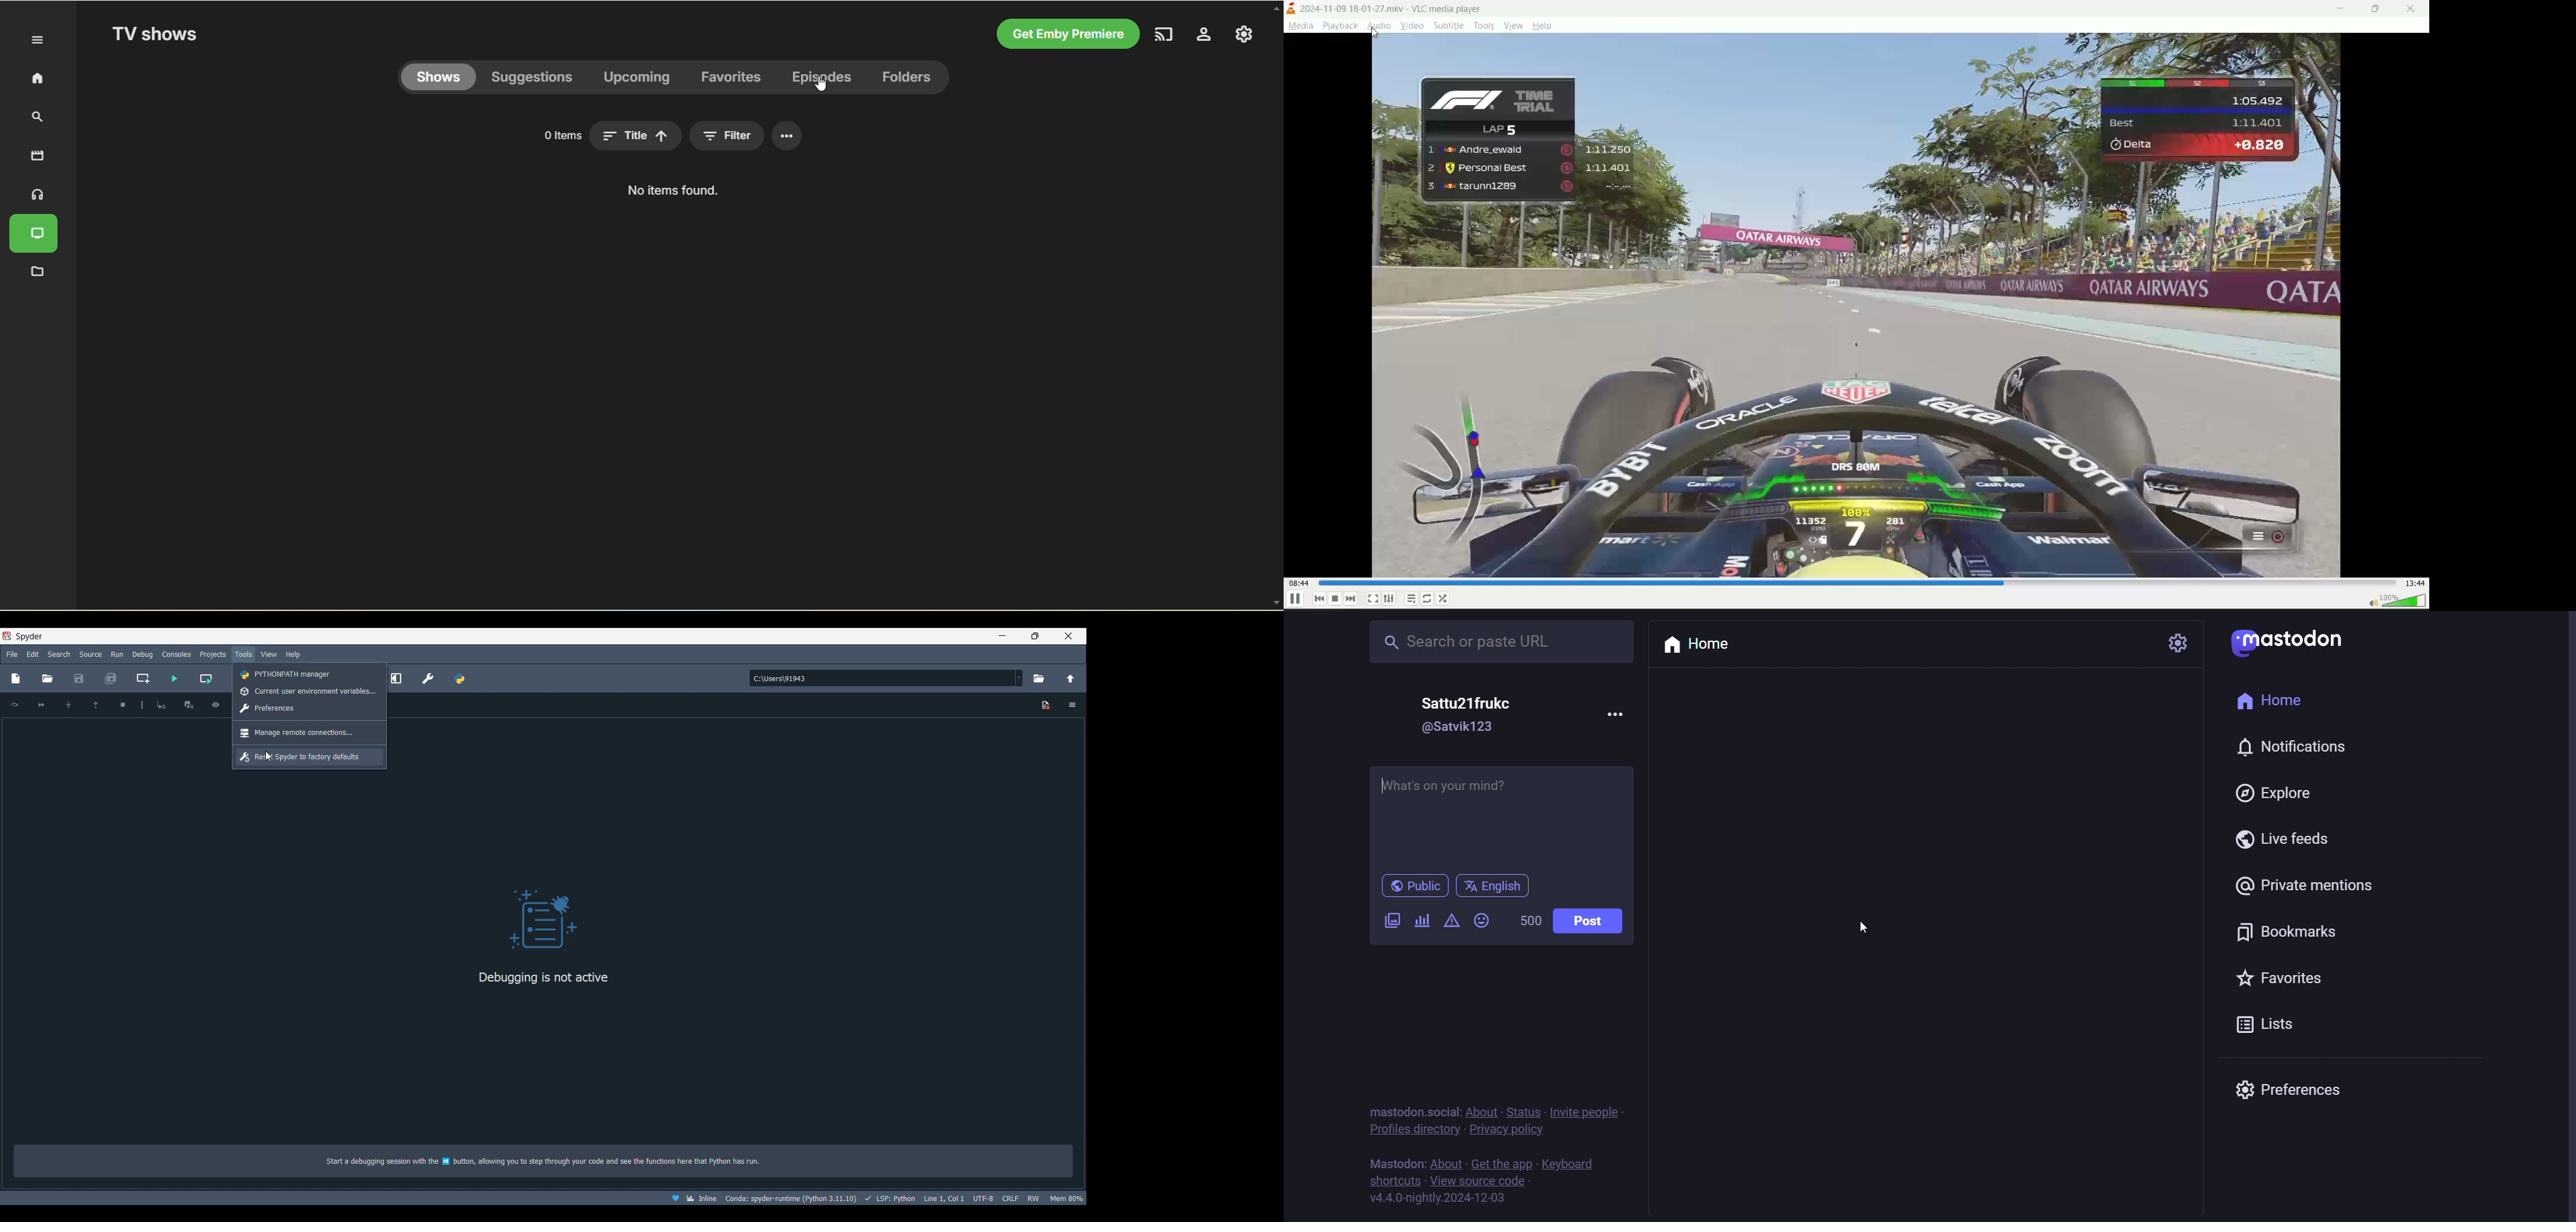 The height and width of the screenshot is (1232, 2576). What do you see at coordinates (1206, 37) in the screenshot?
I see `settings` at bounding box center [1206, 37].